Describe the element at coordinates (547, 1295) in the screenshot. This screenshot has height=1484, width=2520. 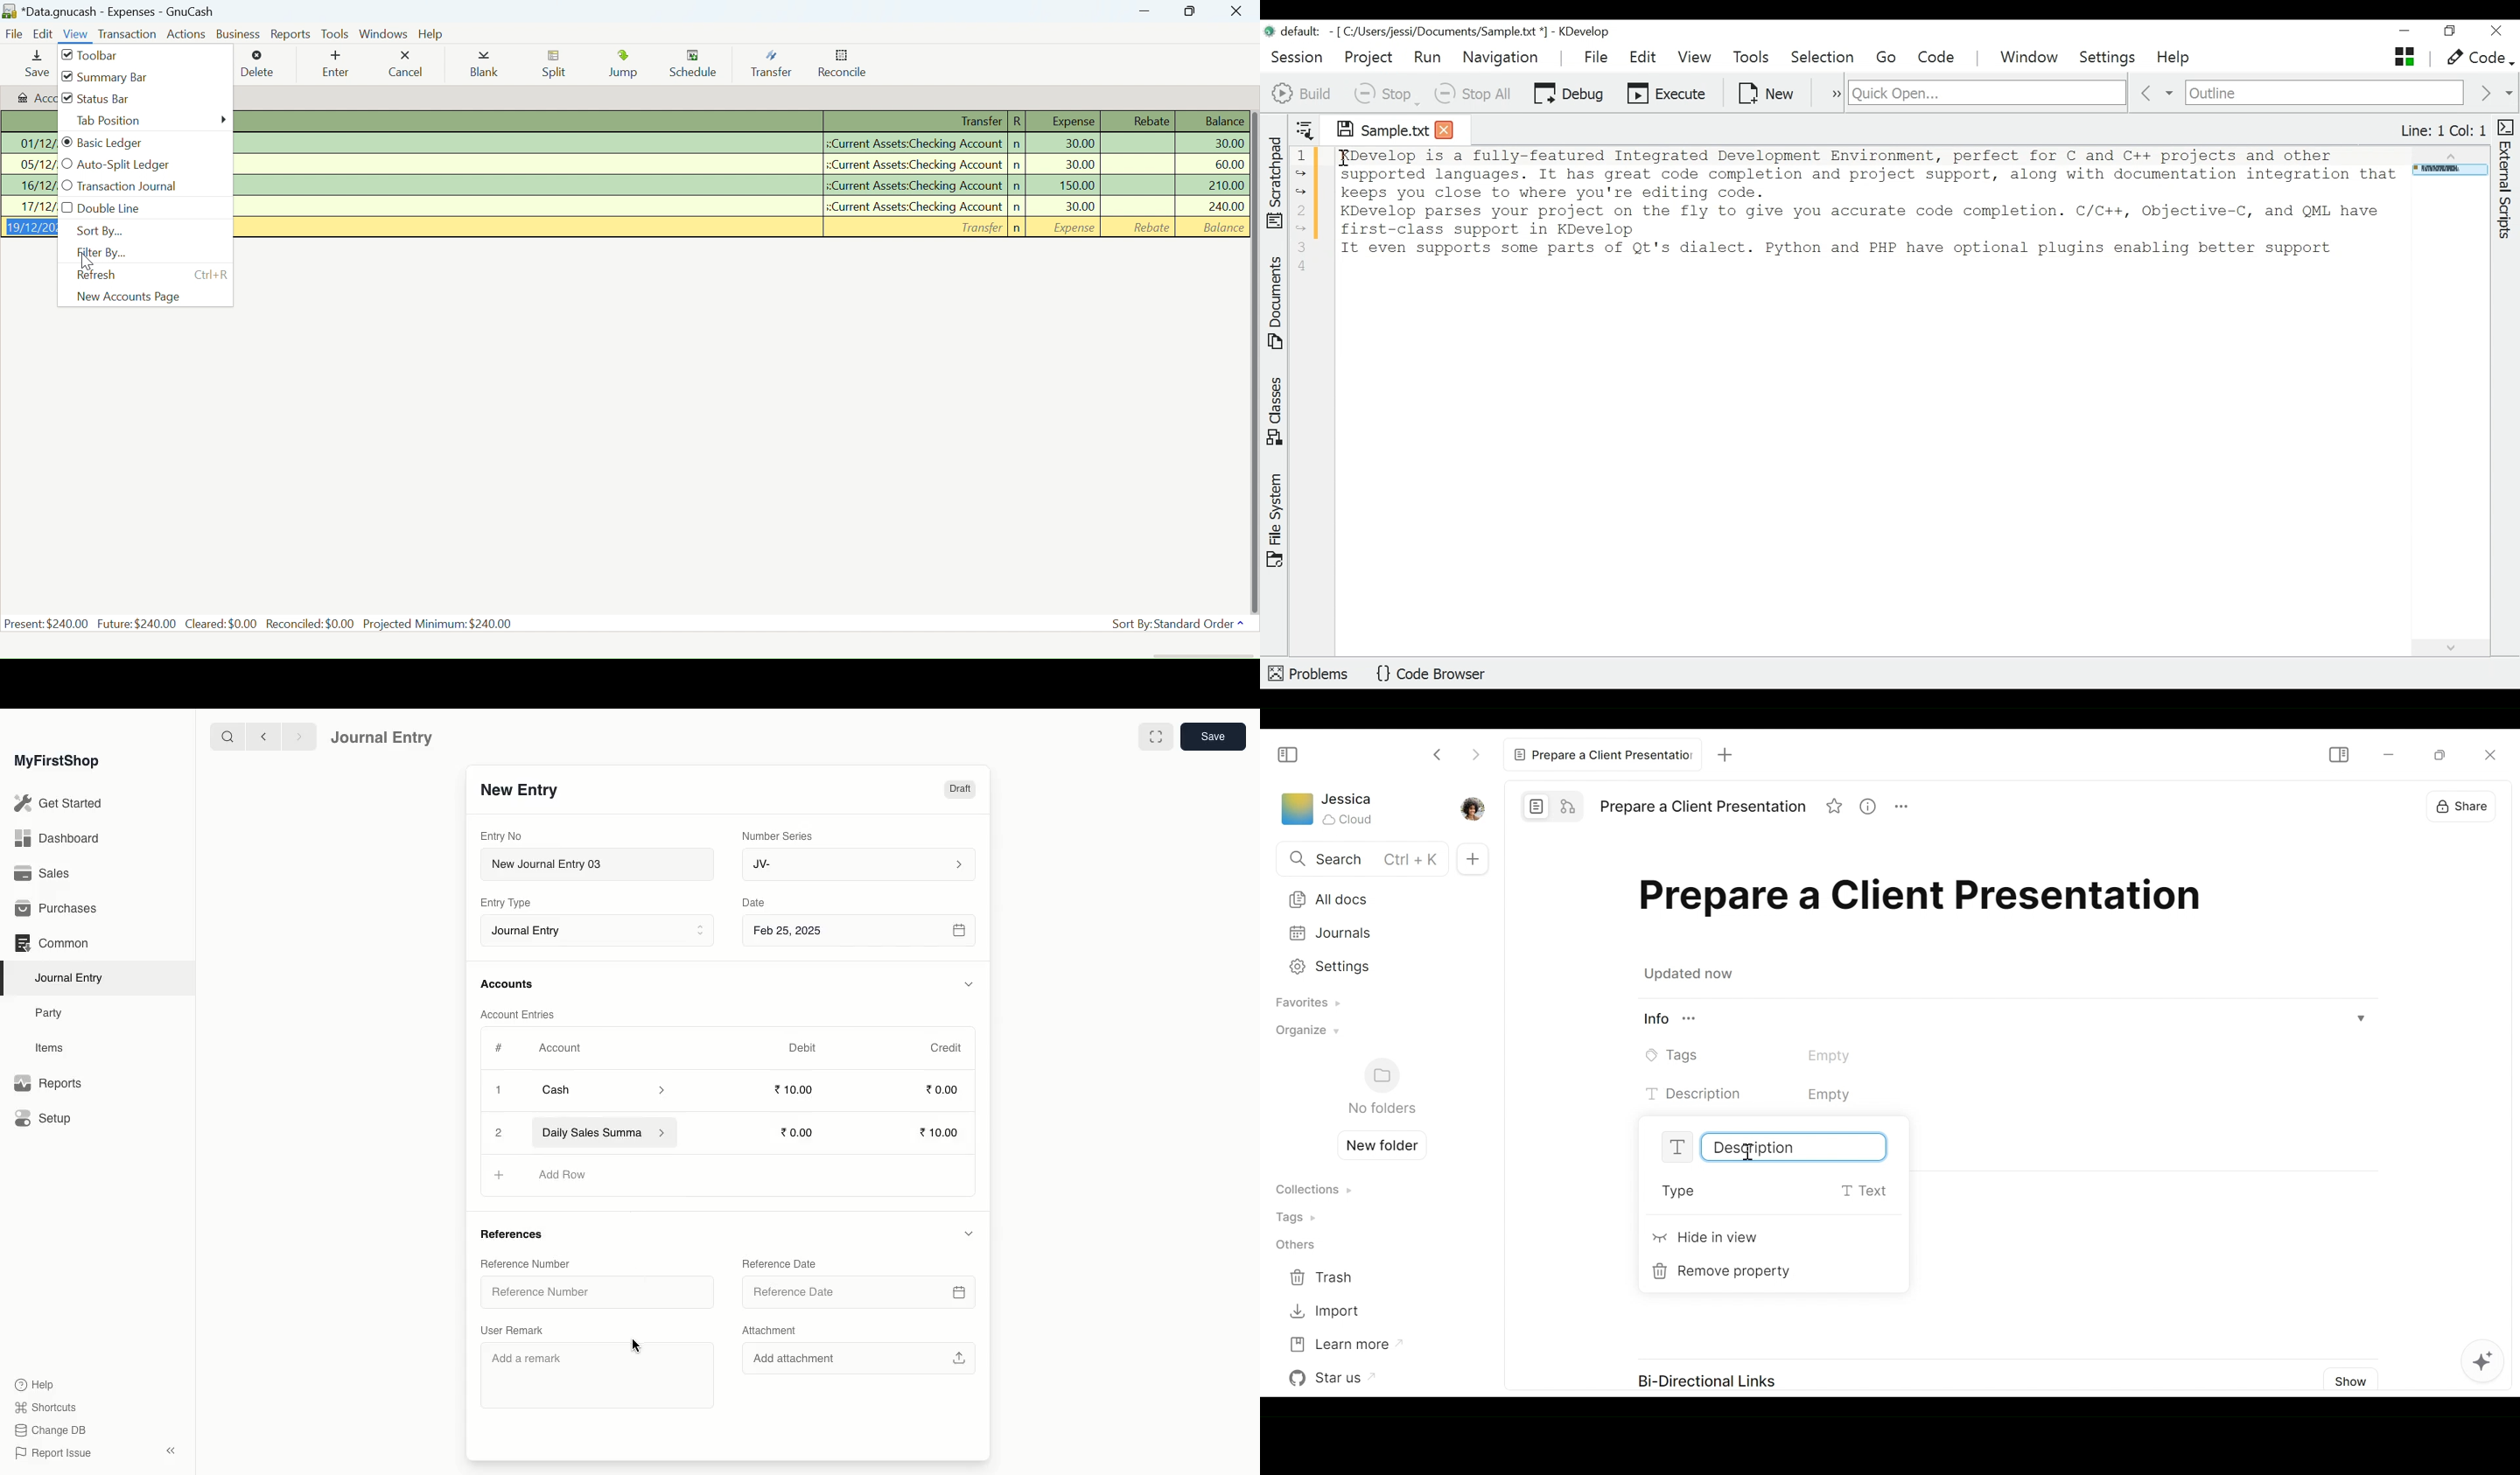
I see `Reference Number` at that location.